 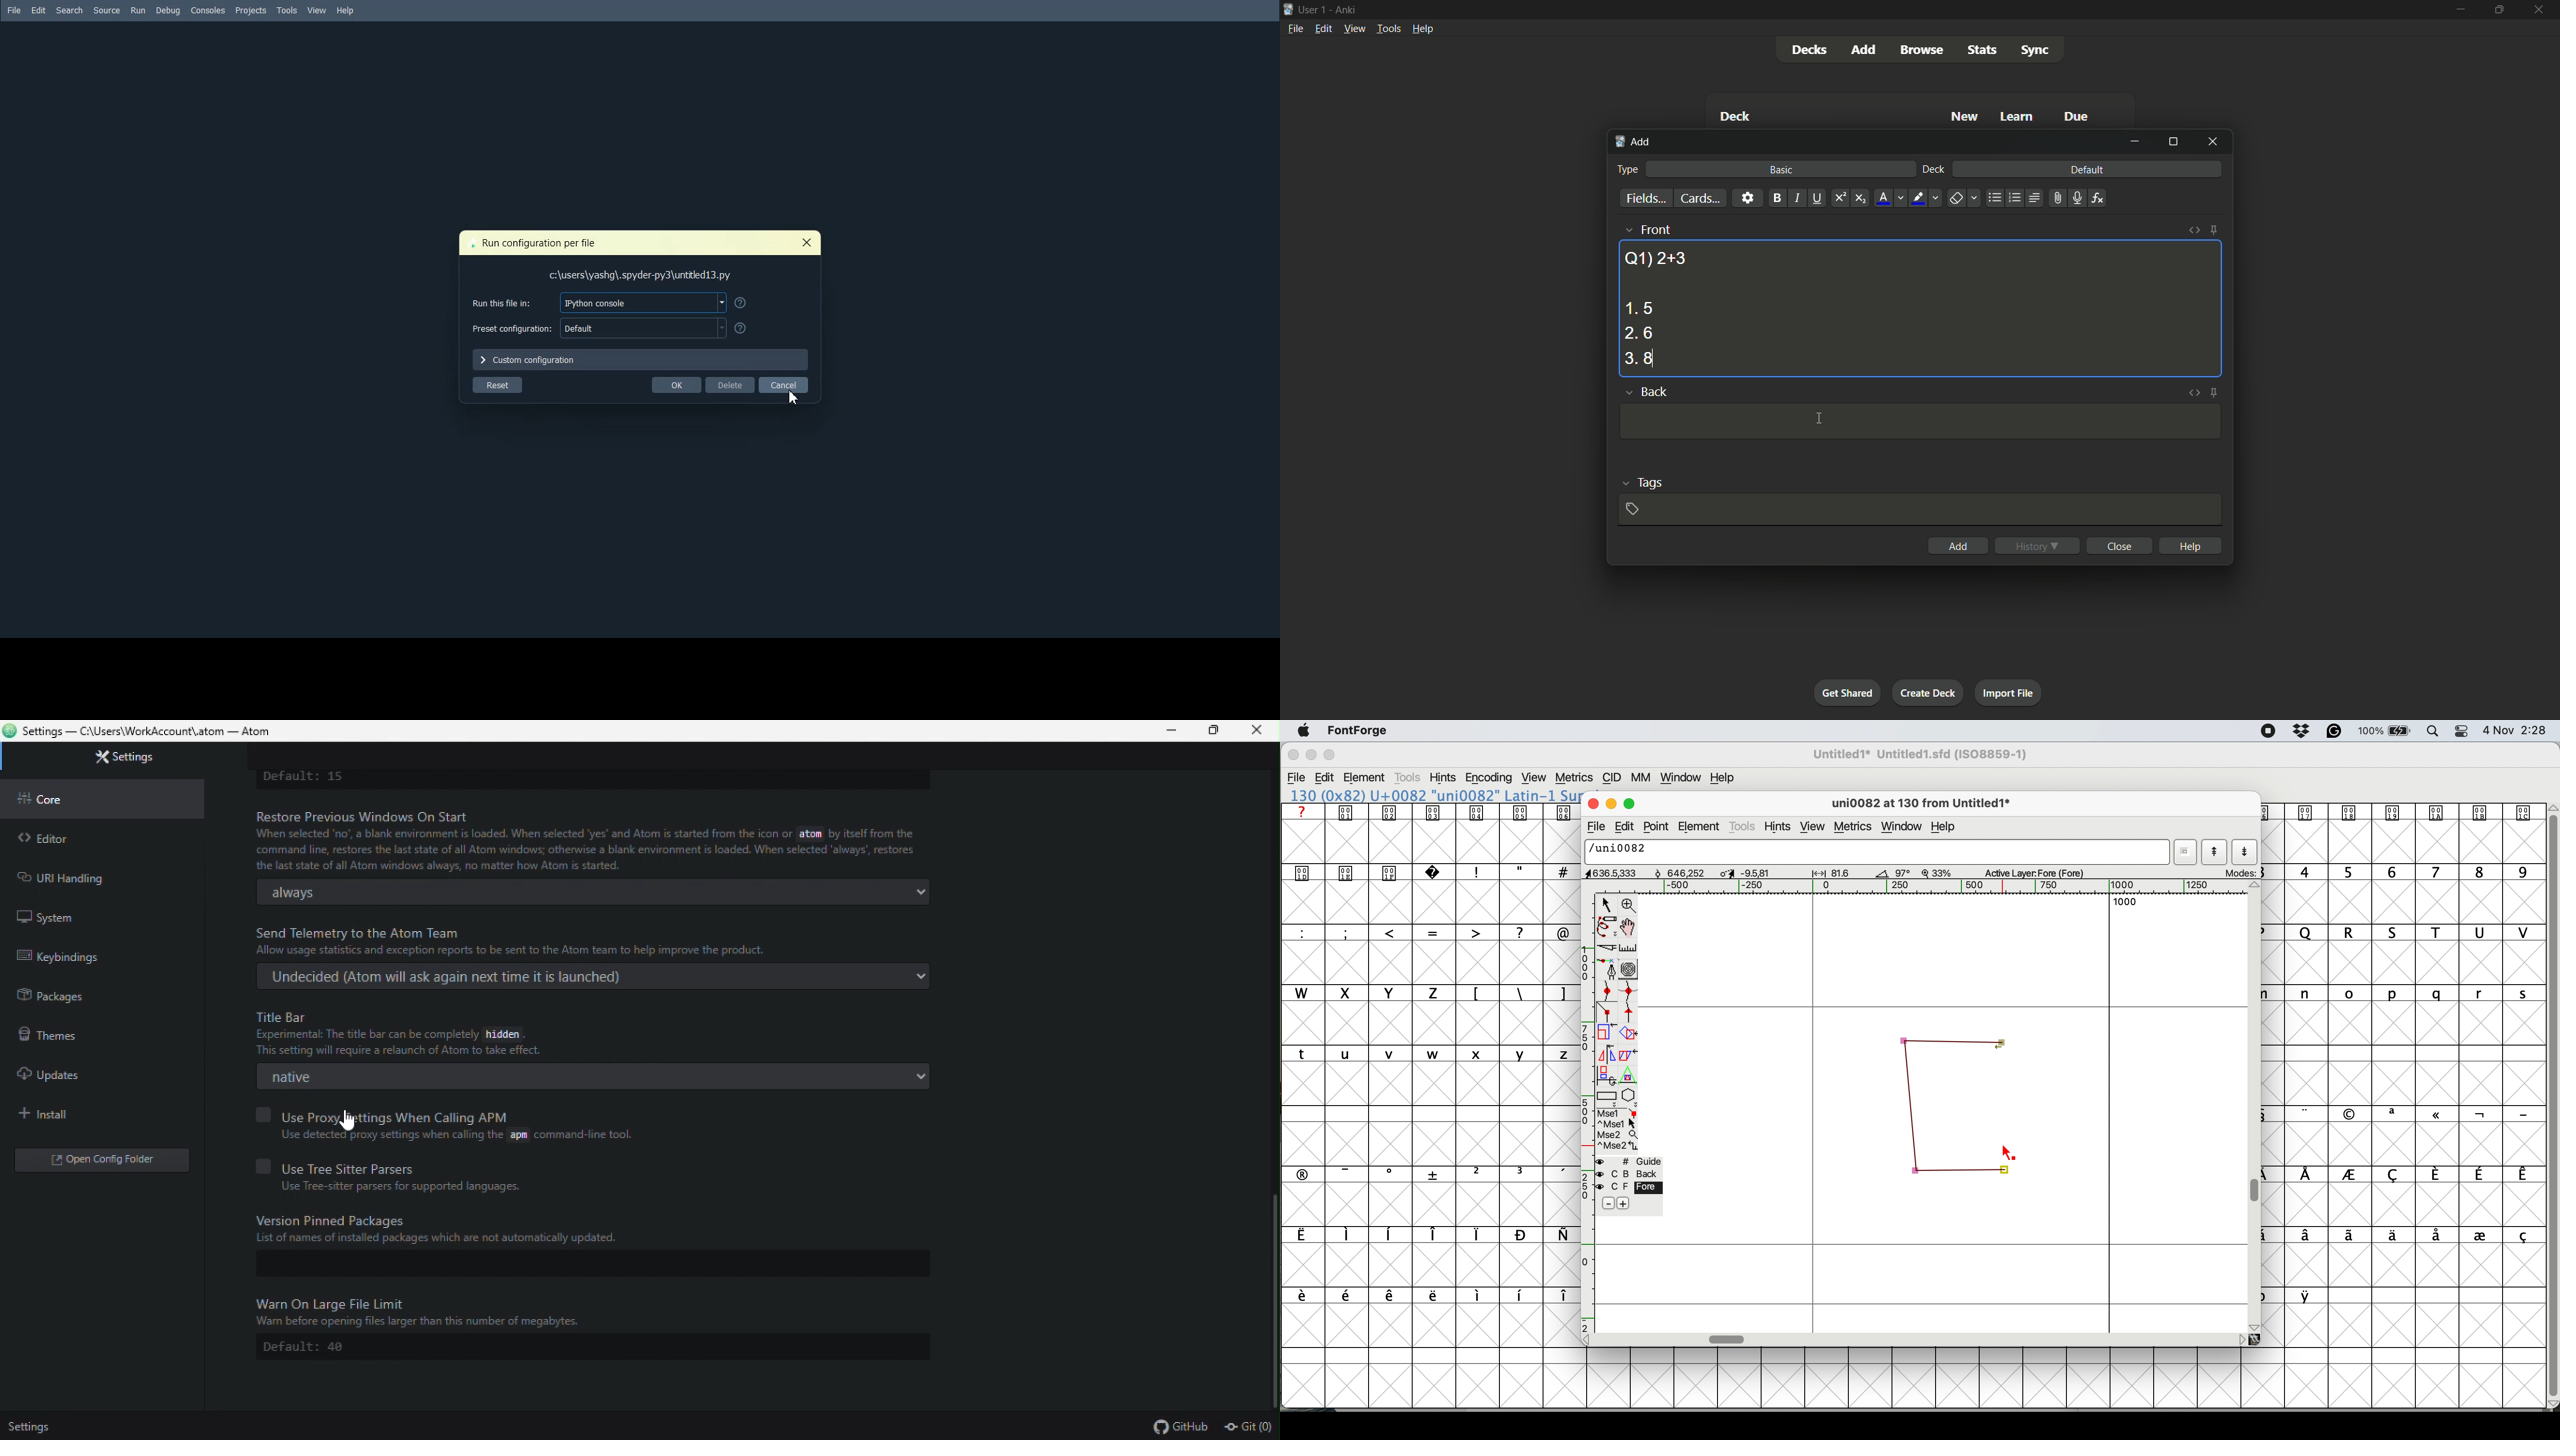 I want to click on maximize, so click(x=2497, y=9).